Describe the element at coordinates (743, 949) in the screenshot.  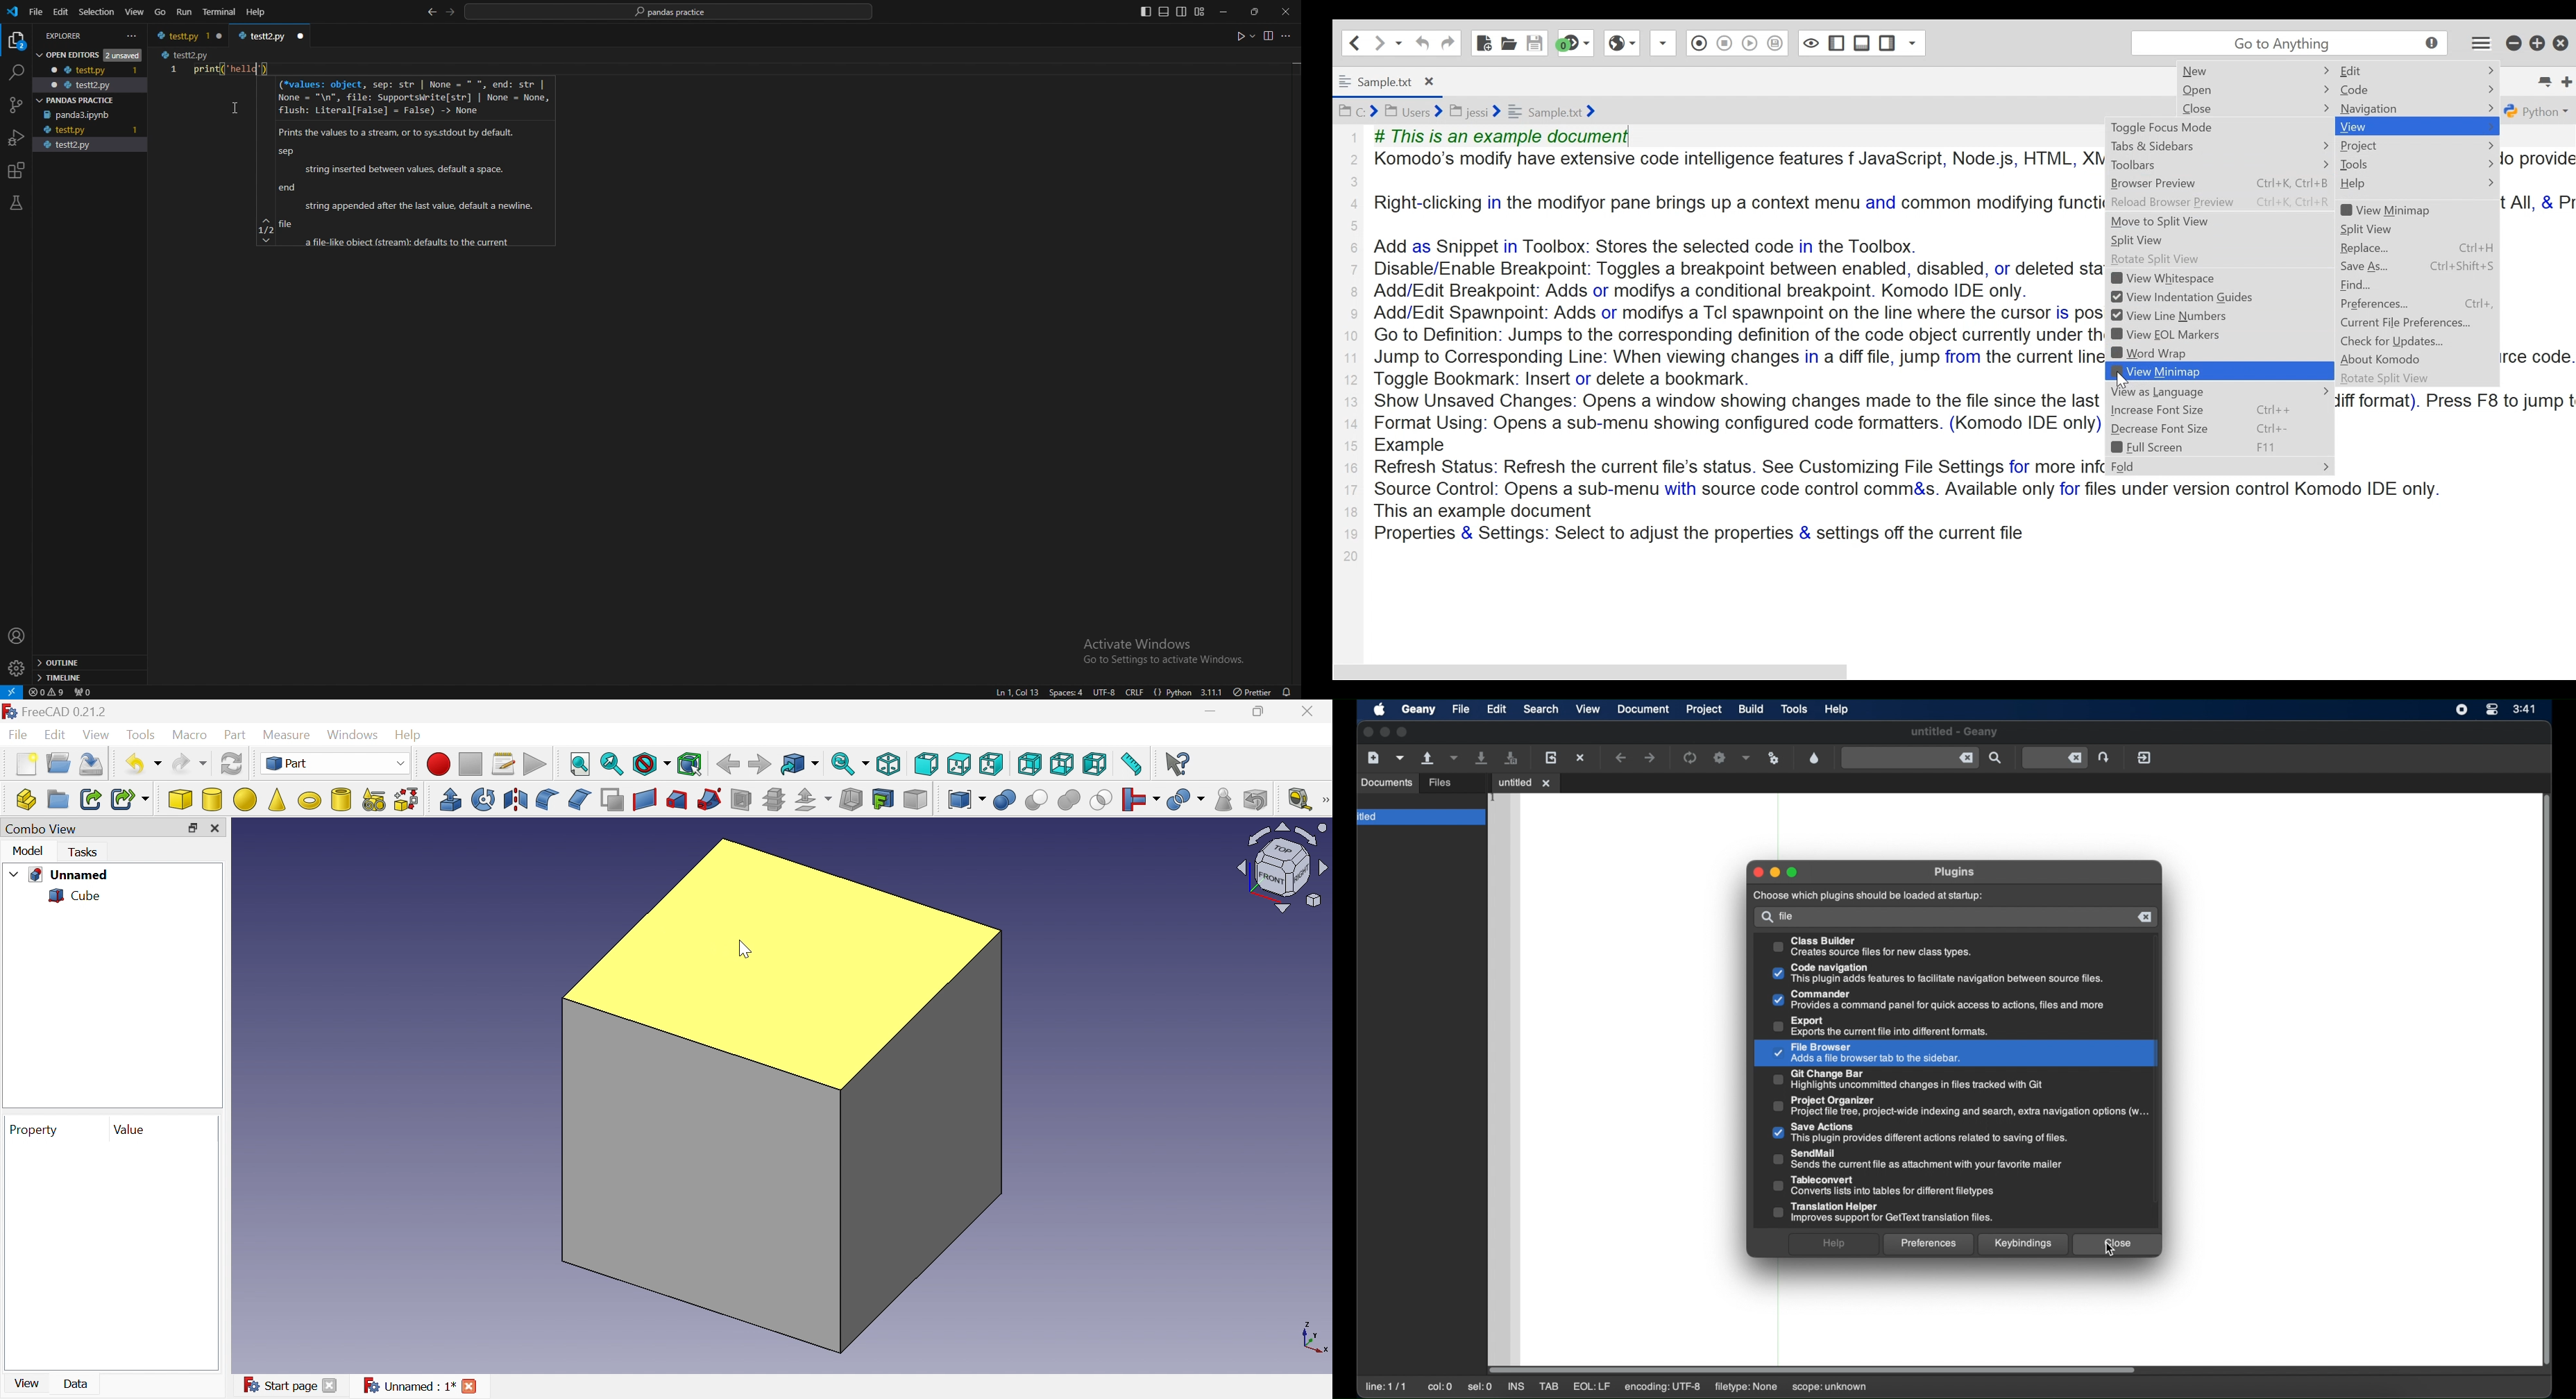
I see `cursor` at that location.